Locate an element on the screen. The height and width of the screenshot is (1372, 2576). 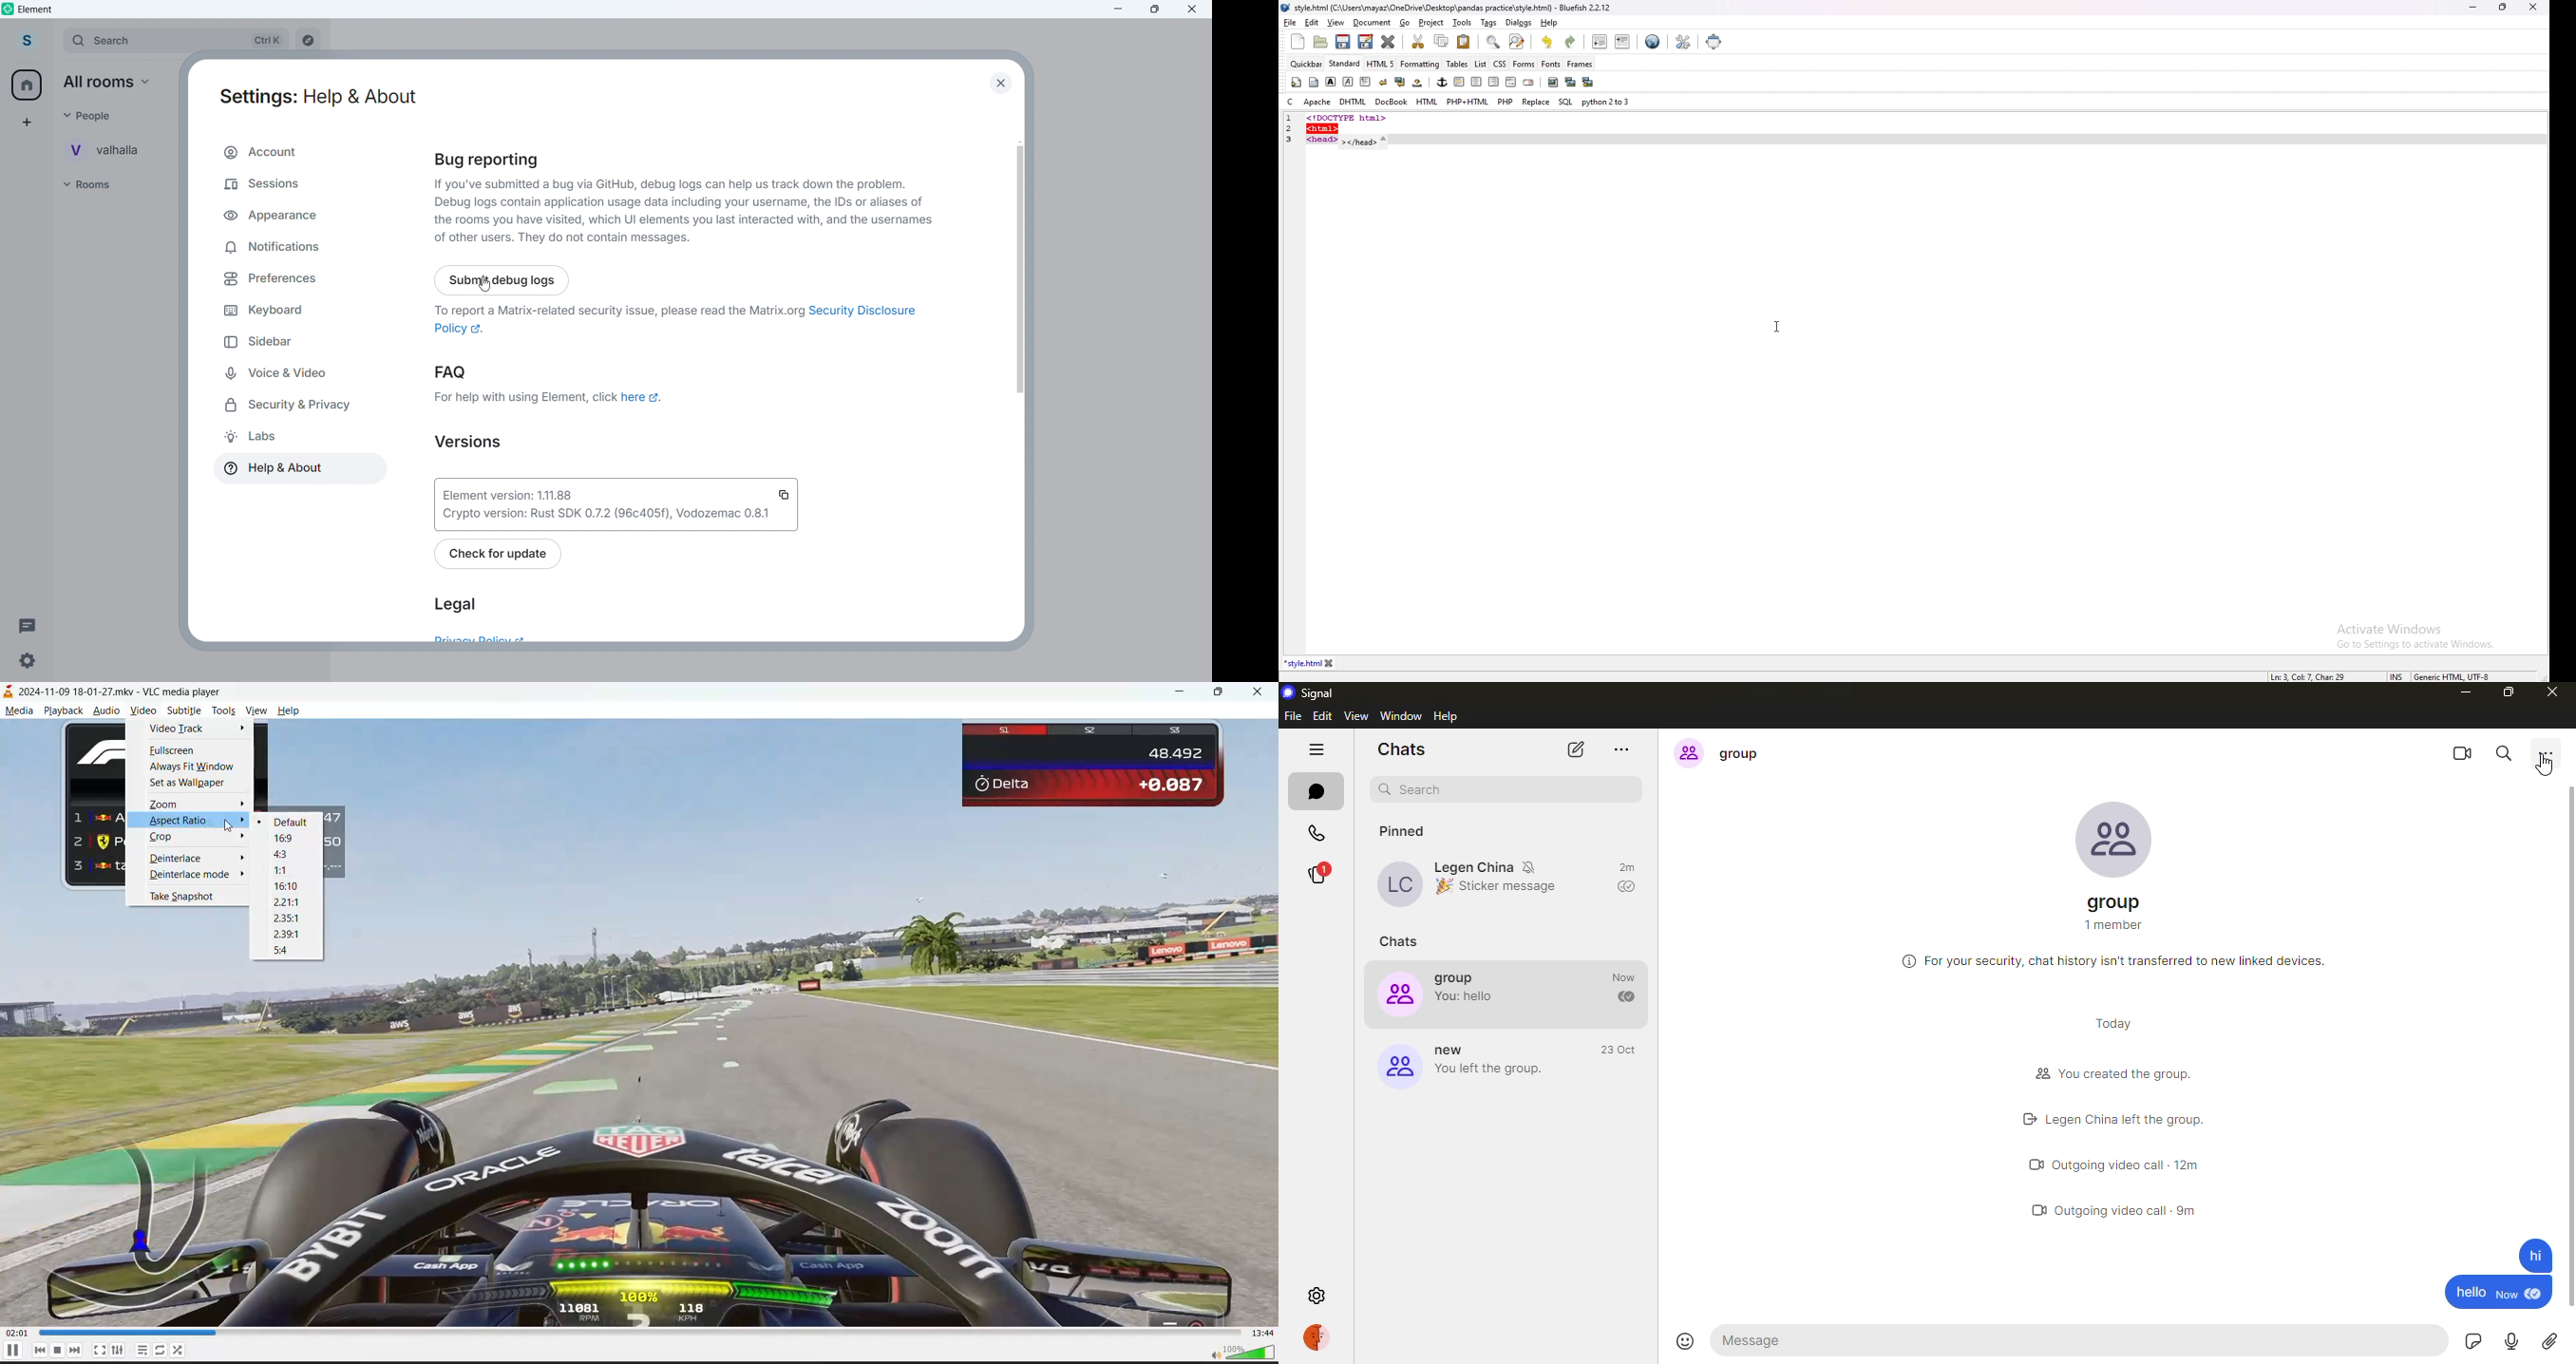
left logo is located at coordinates (2023, 1121).